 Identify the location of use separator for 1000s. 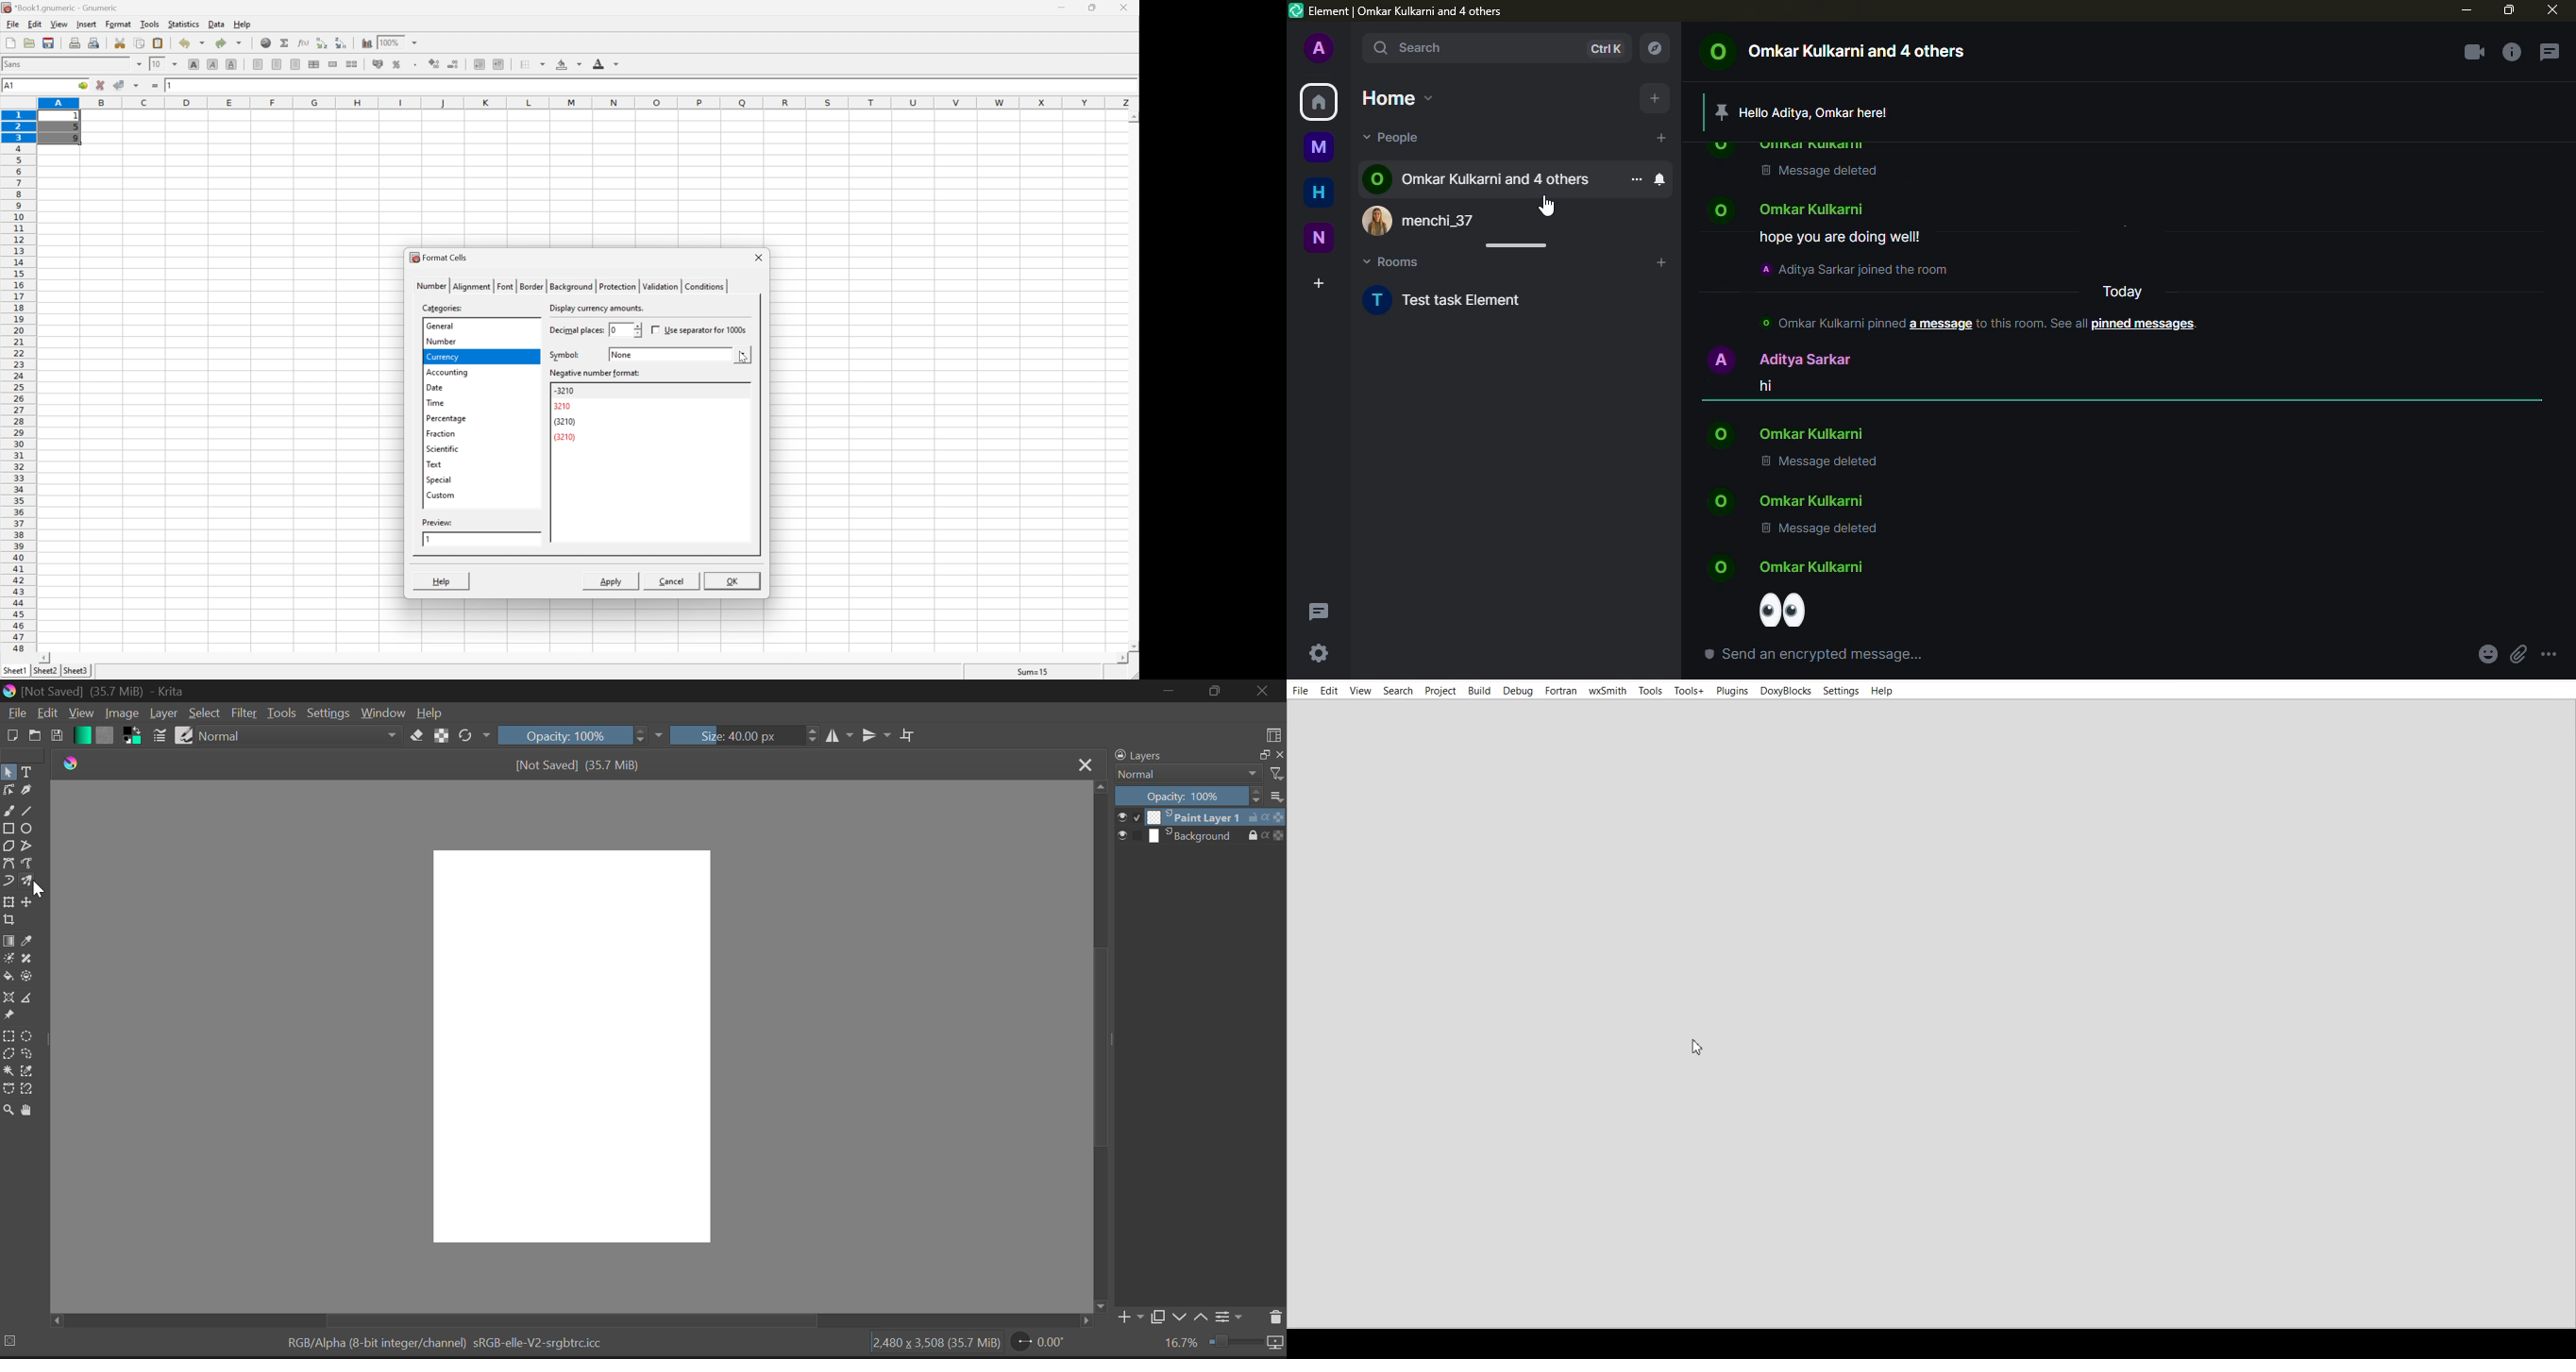
(701, 330).